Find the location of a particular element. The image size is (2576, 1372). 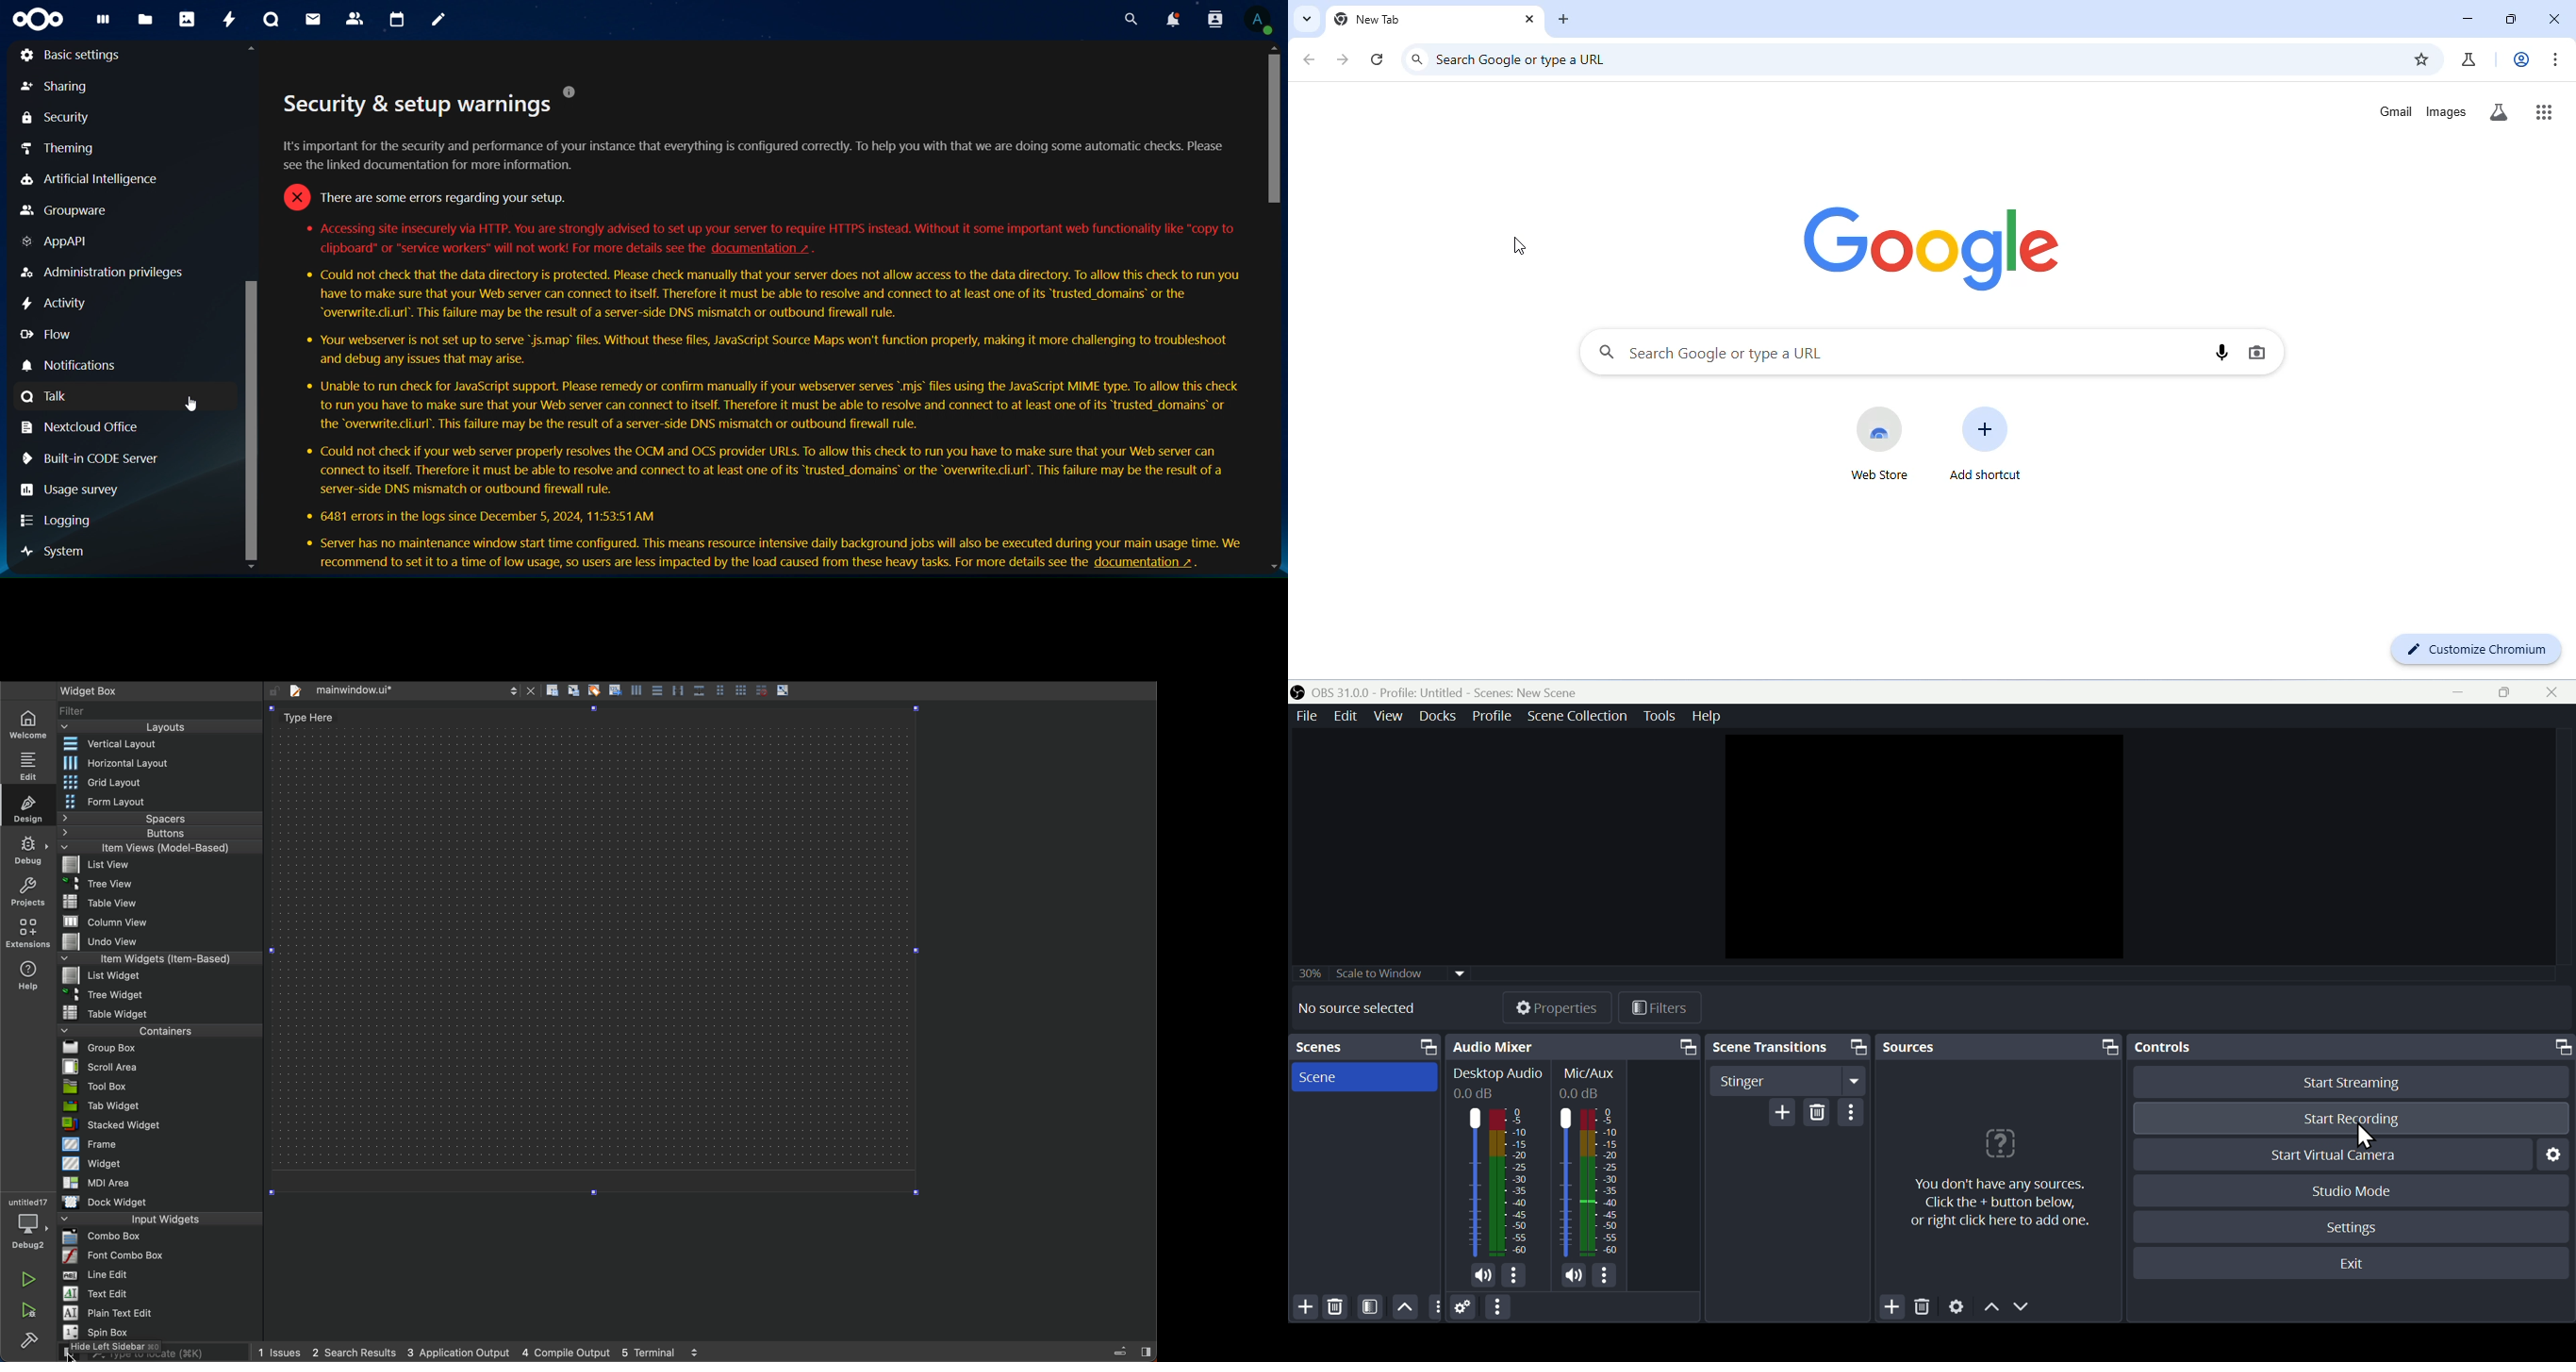

Start virtual camera is located at coordinates (2347, 1153).